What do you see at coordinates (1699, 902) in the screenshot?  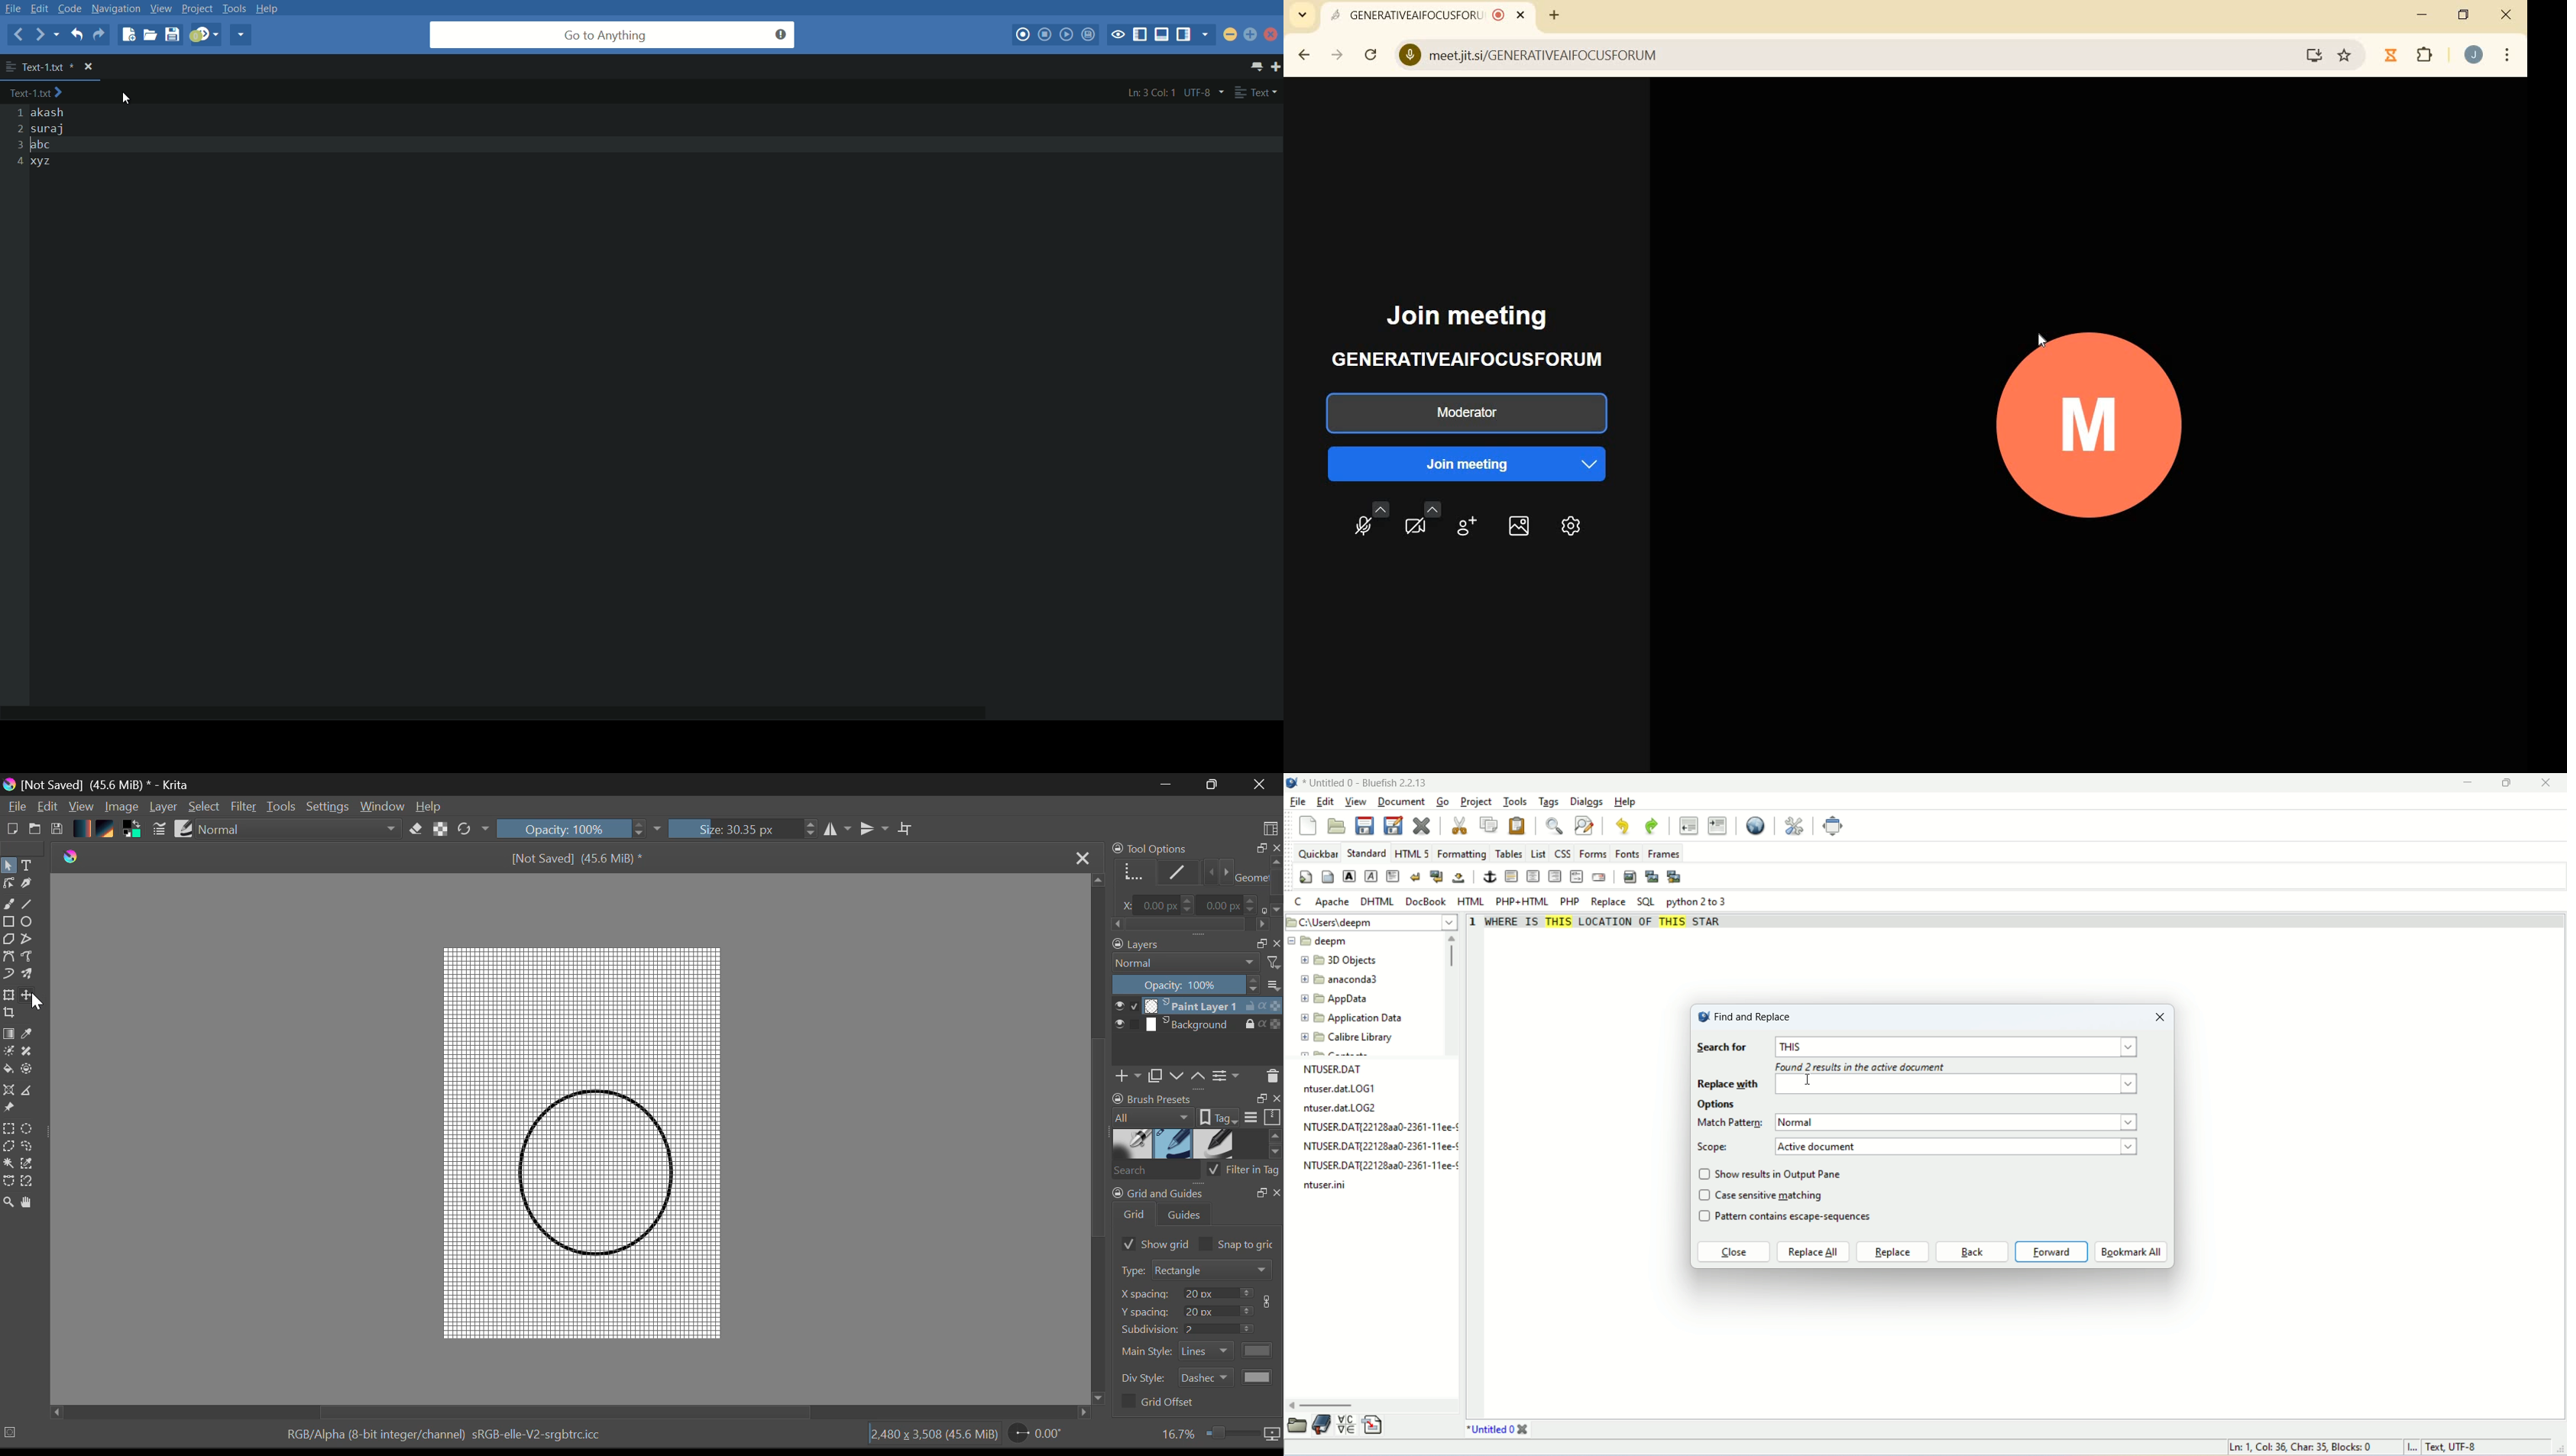 I see `python 2 to 3` at bounding box center [1699, 902].